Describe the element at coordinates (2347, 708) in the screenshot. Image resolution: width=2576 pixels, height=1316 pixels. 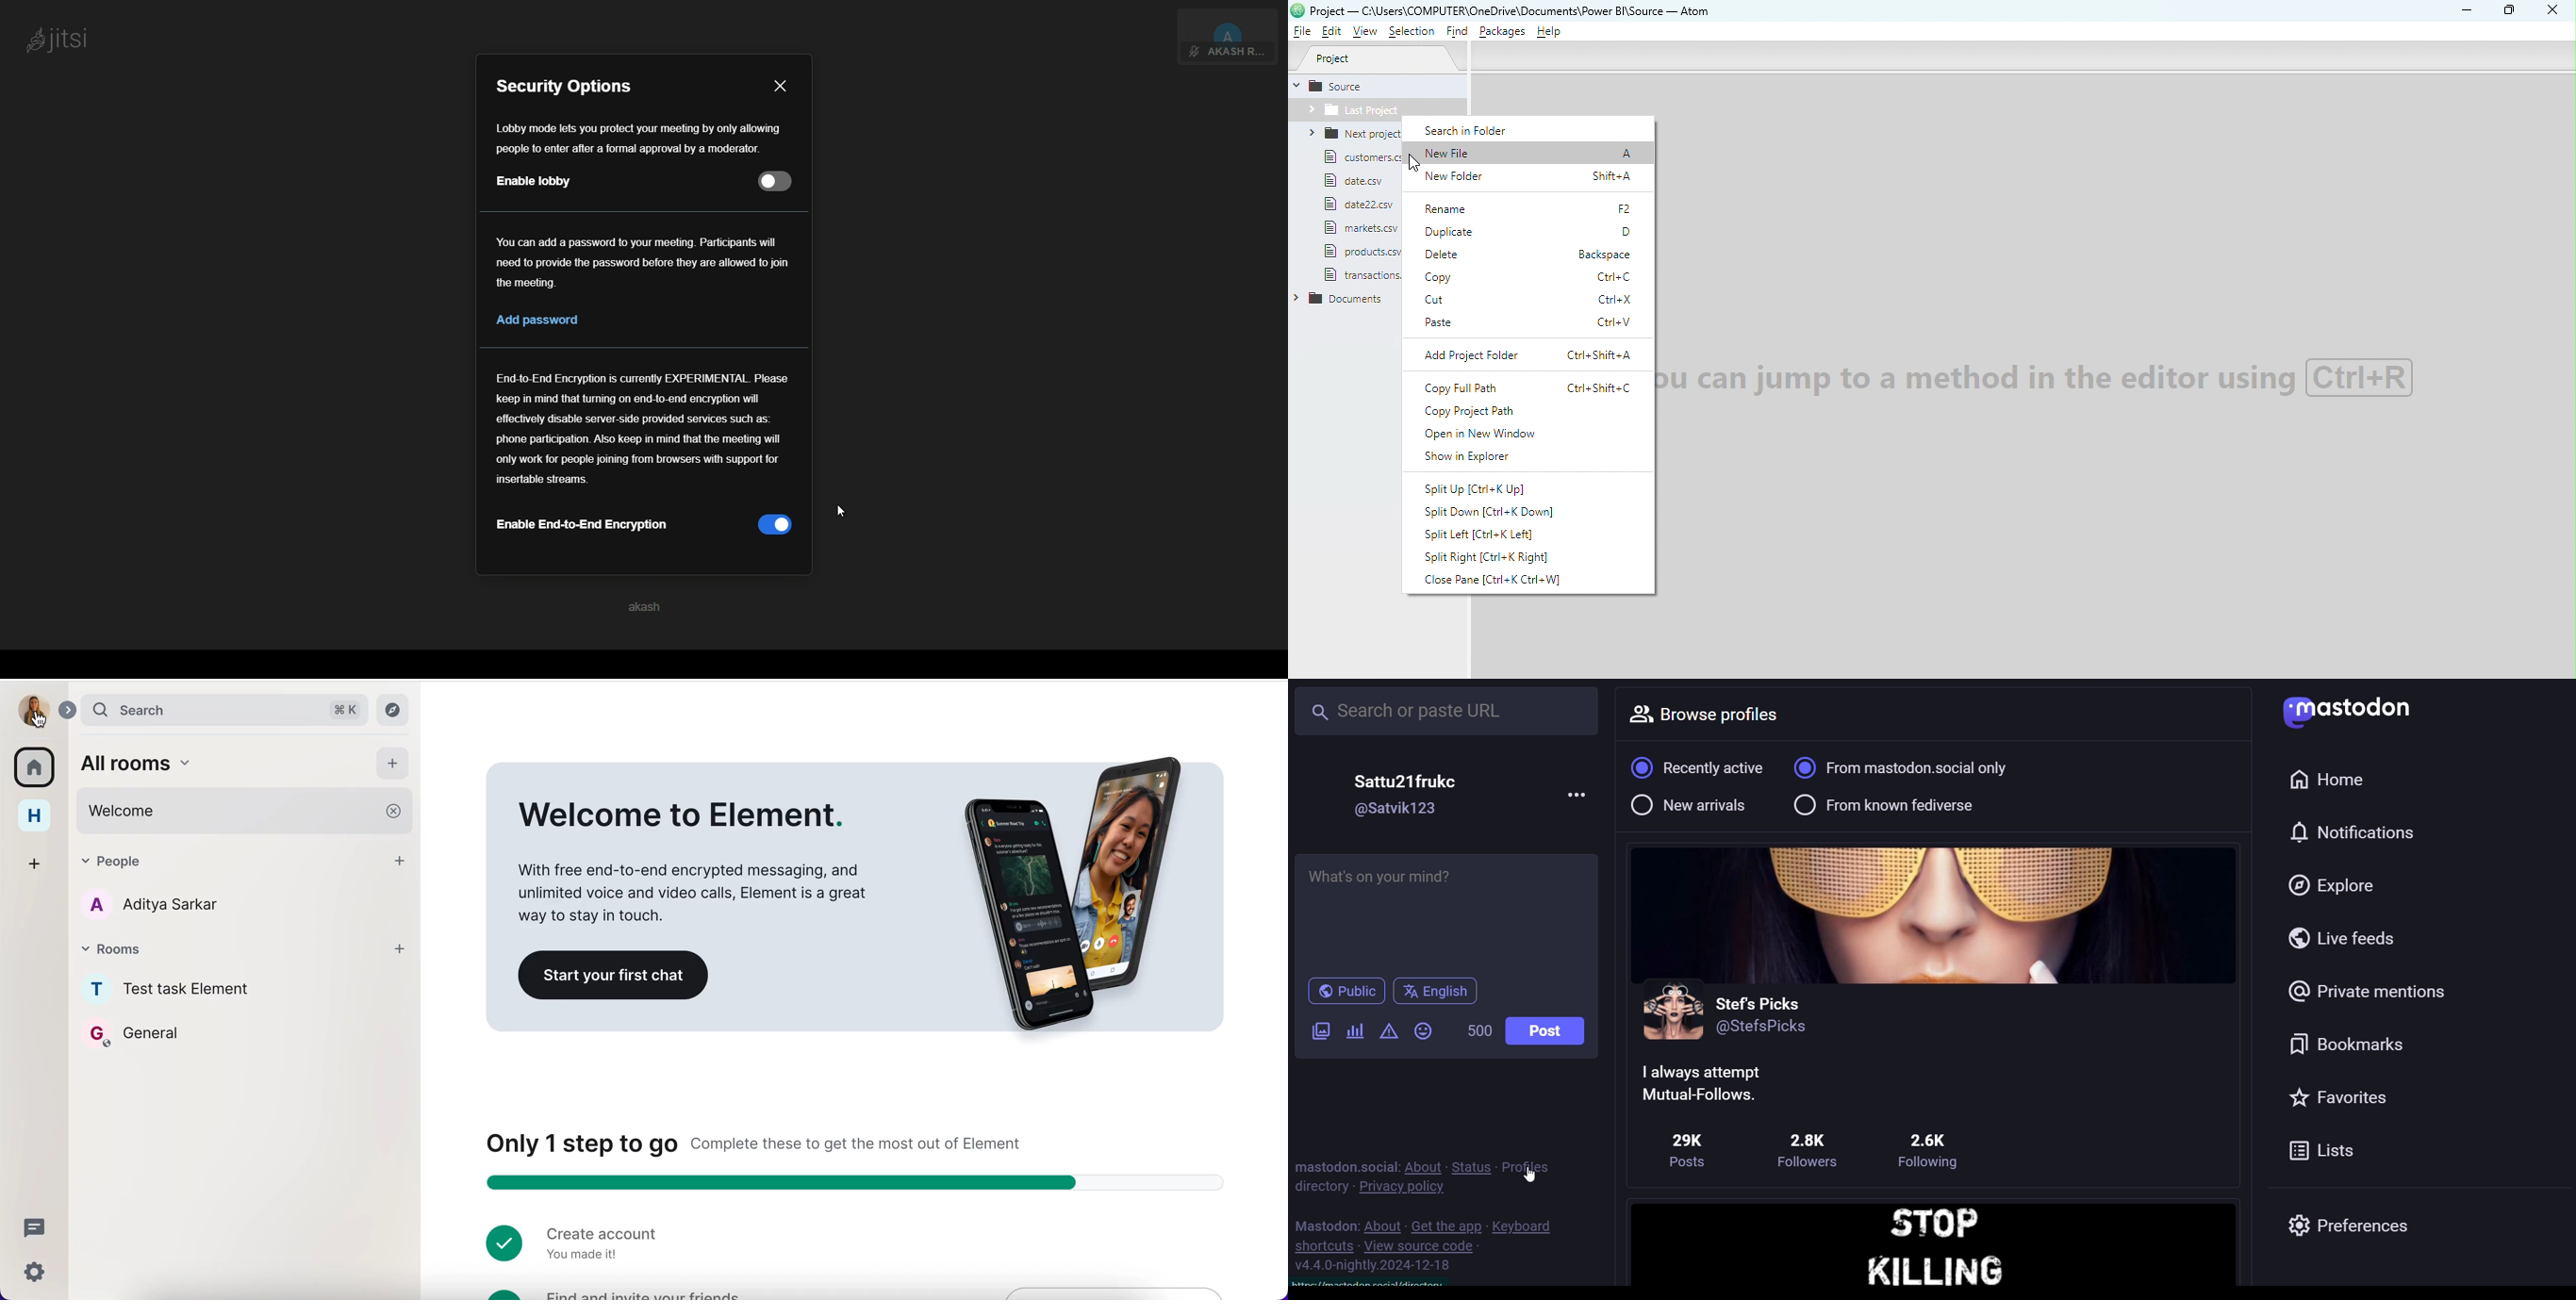
I see `logo` at that location.